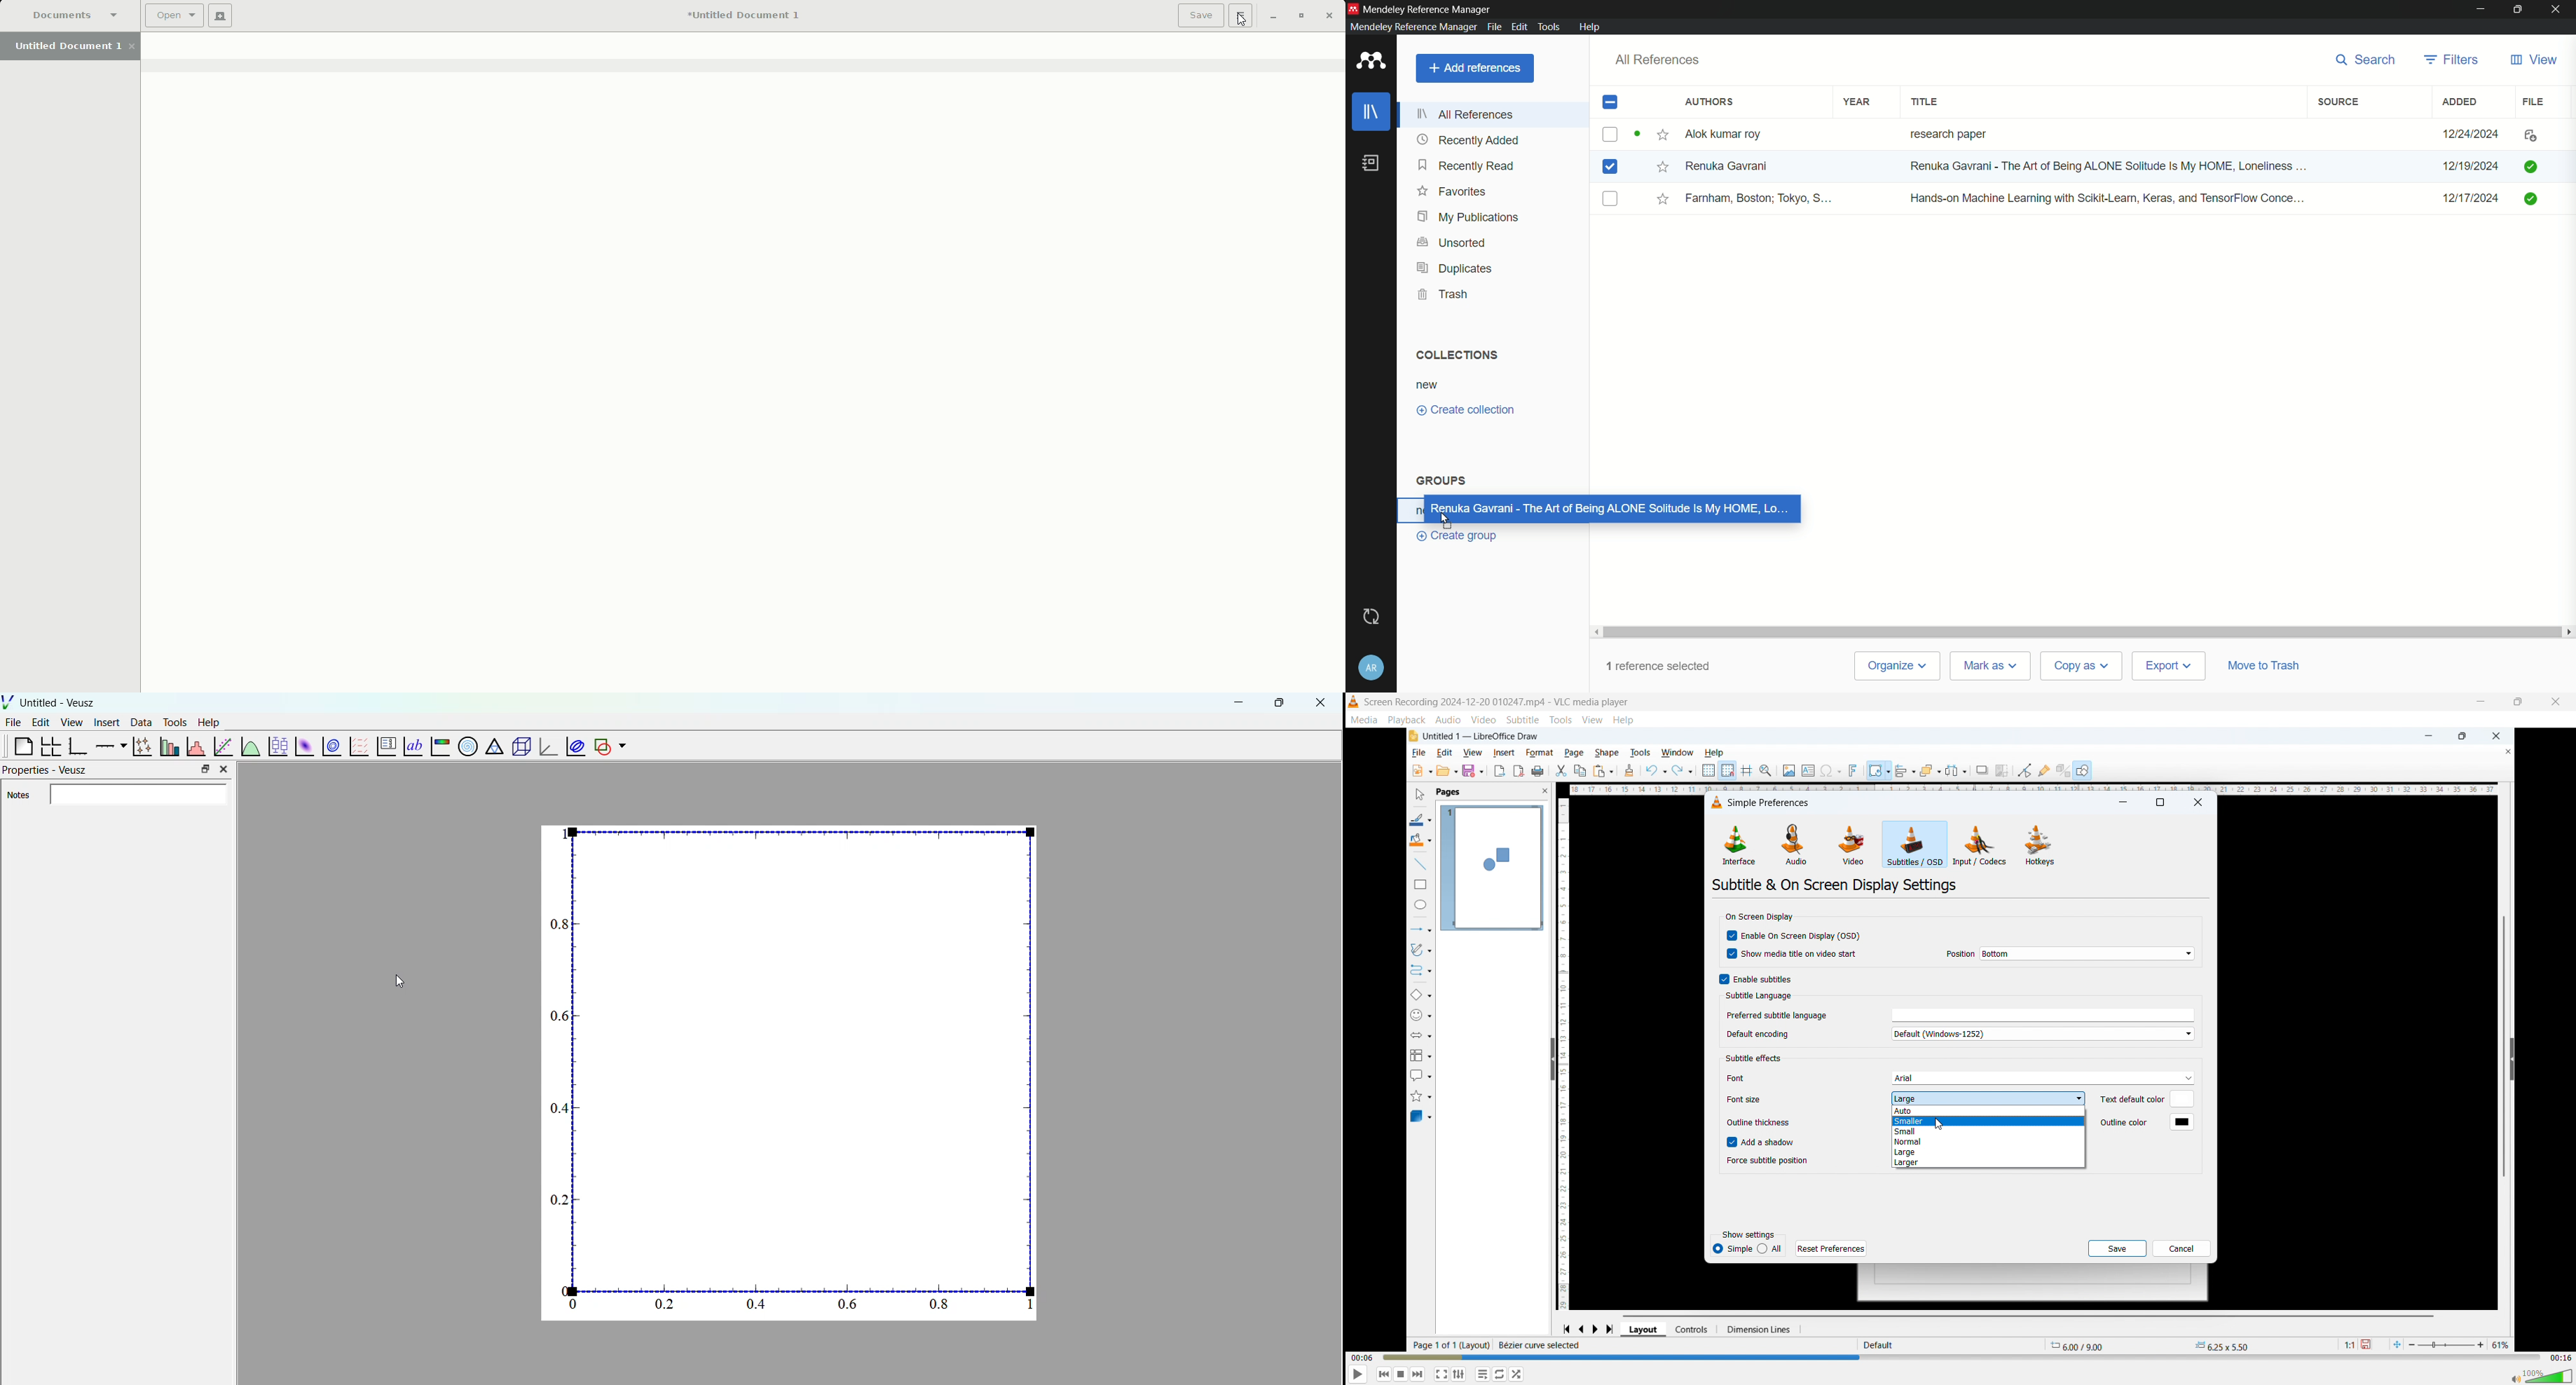  What do you see at coordinates (2558, 9) in the screenshot?
I see `close app` at bounding box center [2558, 9].